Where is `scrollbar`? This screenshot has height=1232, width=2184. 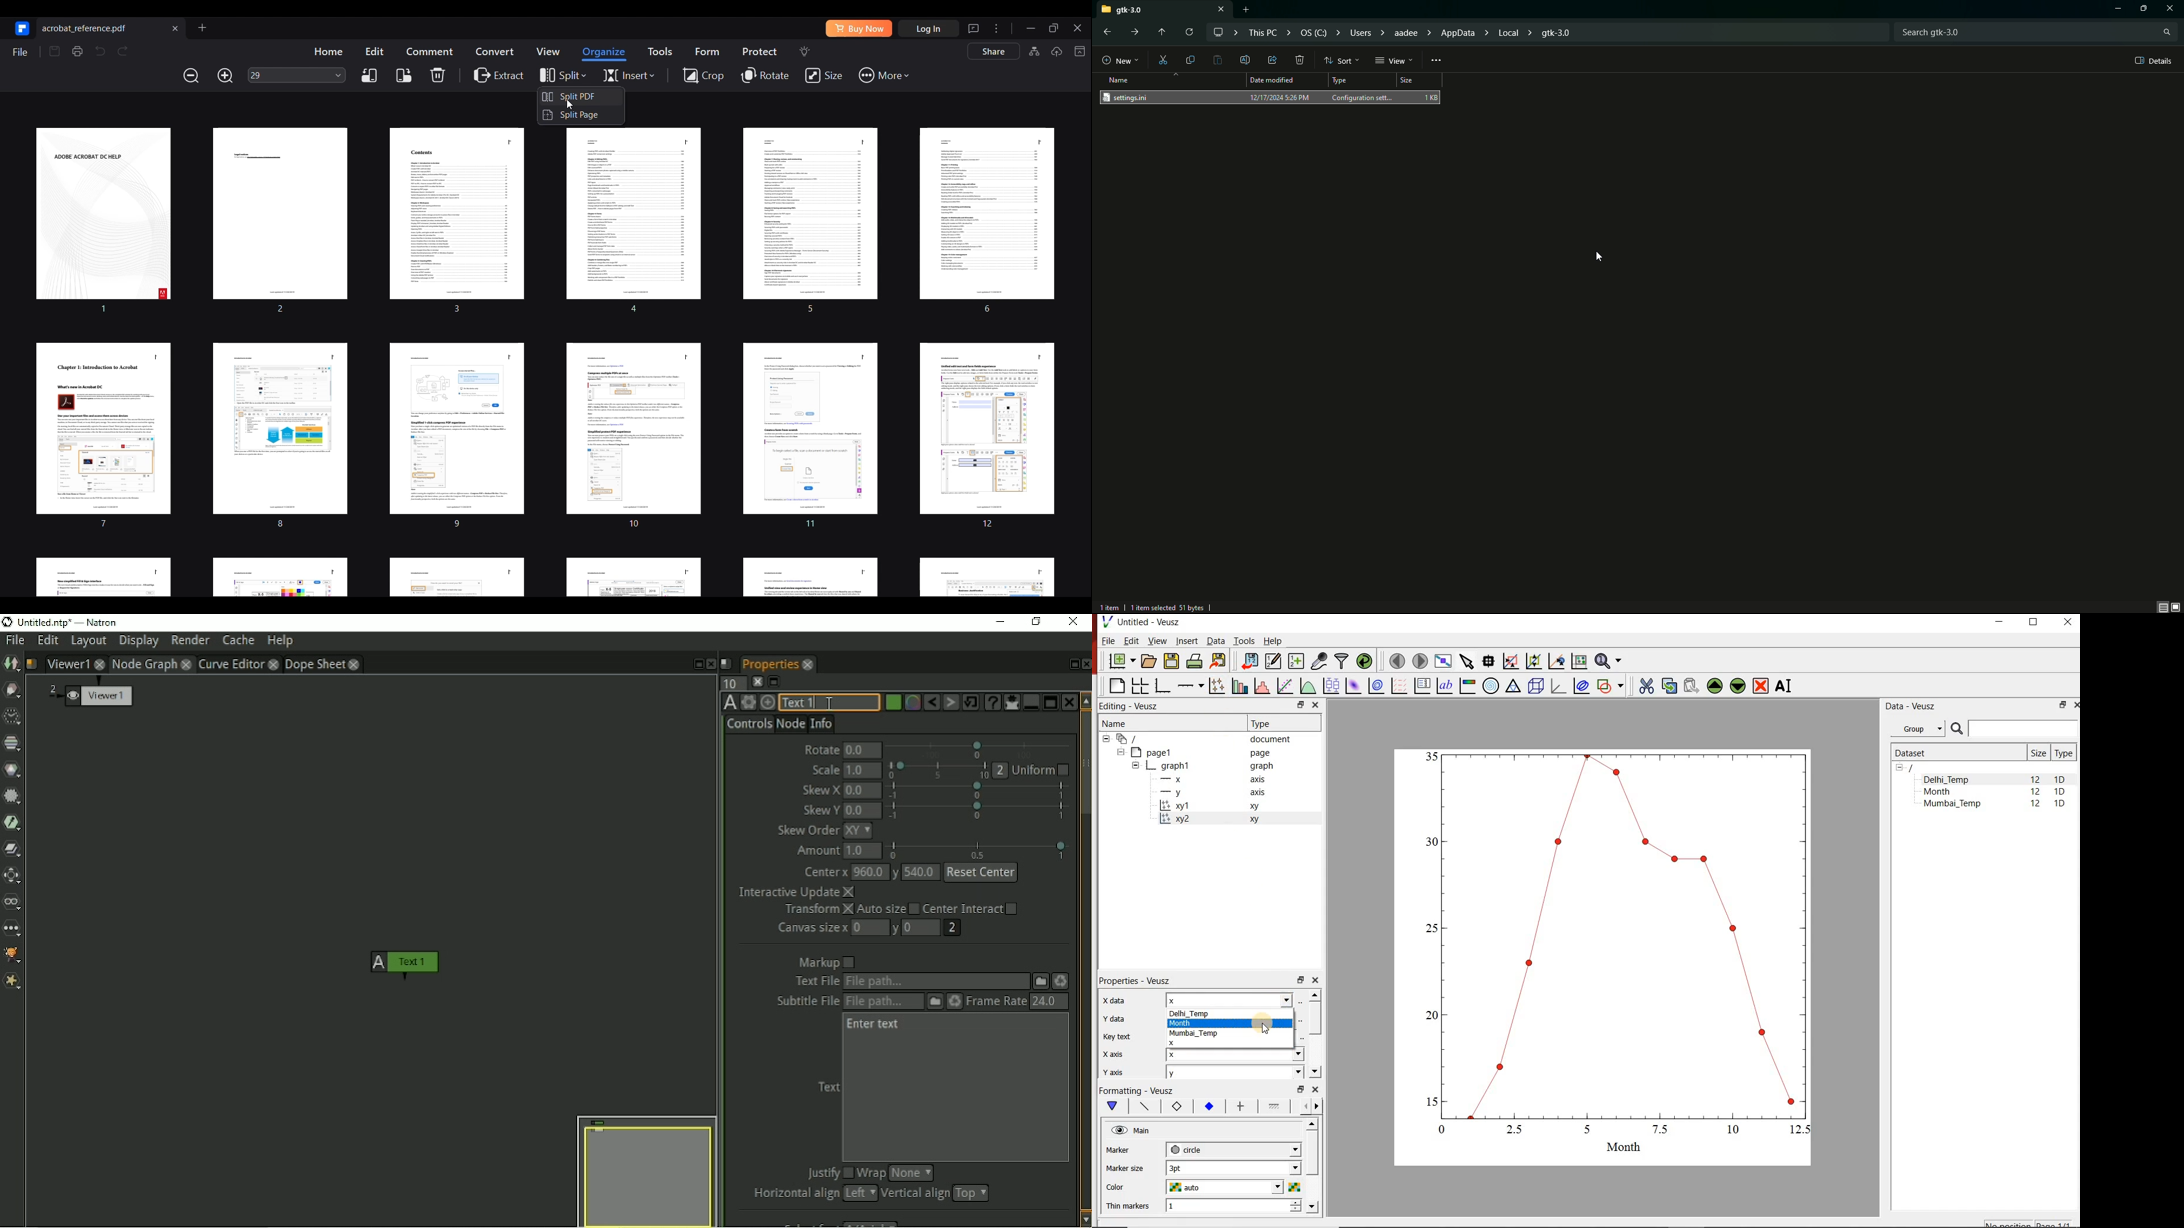 scrollbar is located at coordinates (1313, 1167).